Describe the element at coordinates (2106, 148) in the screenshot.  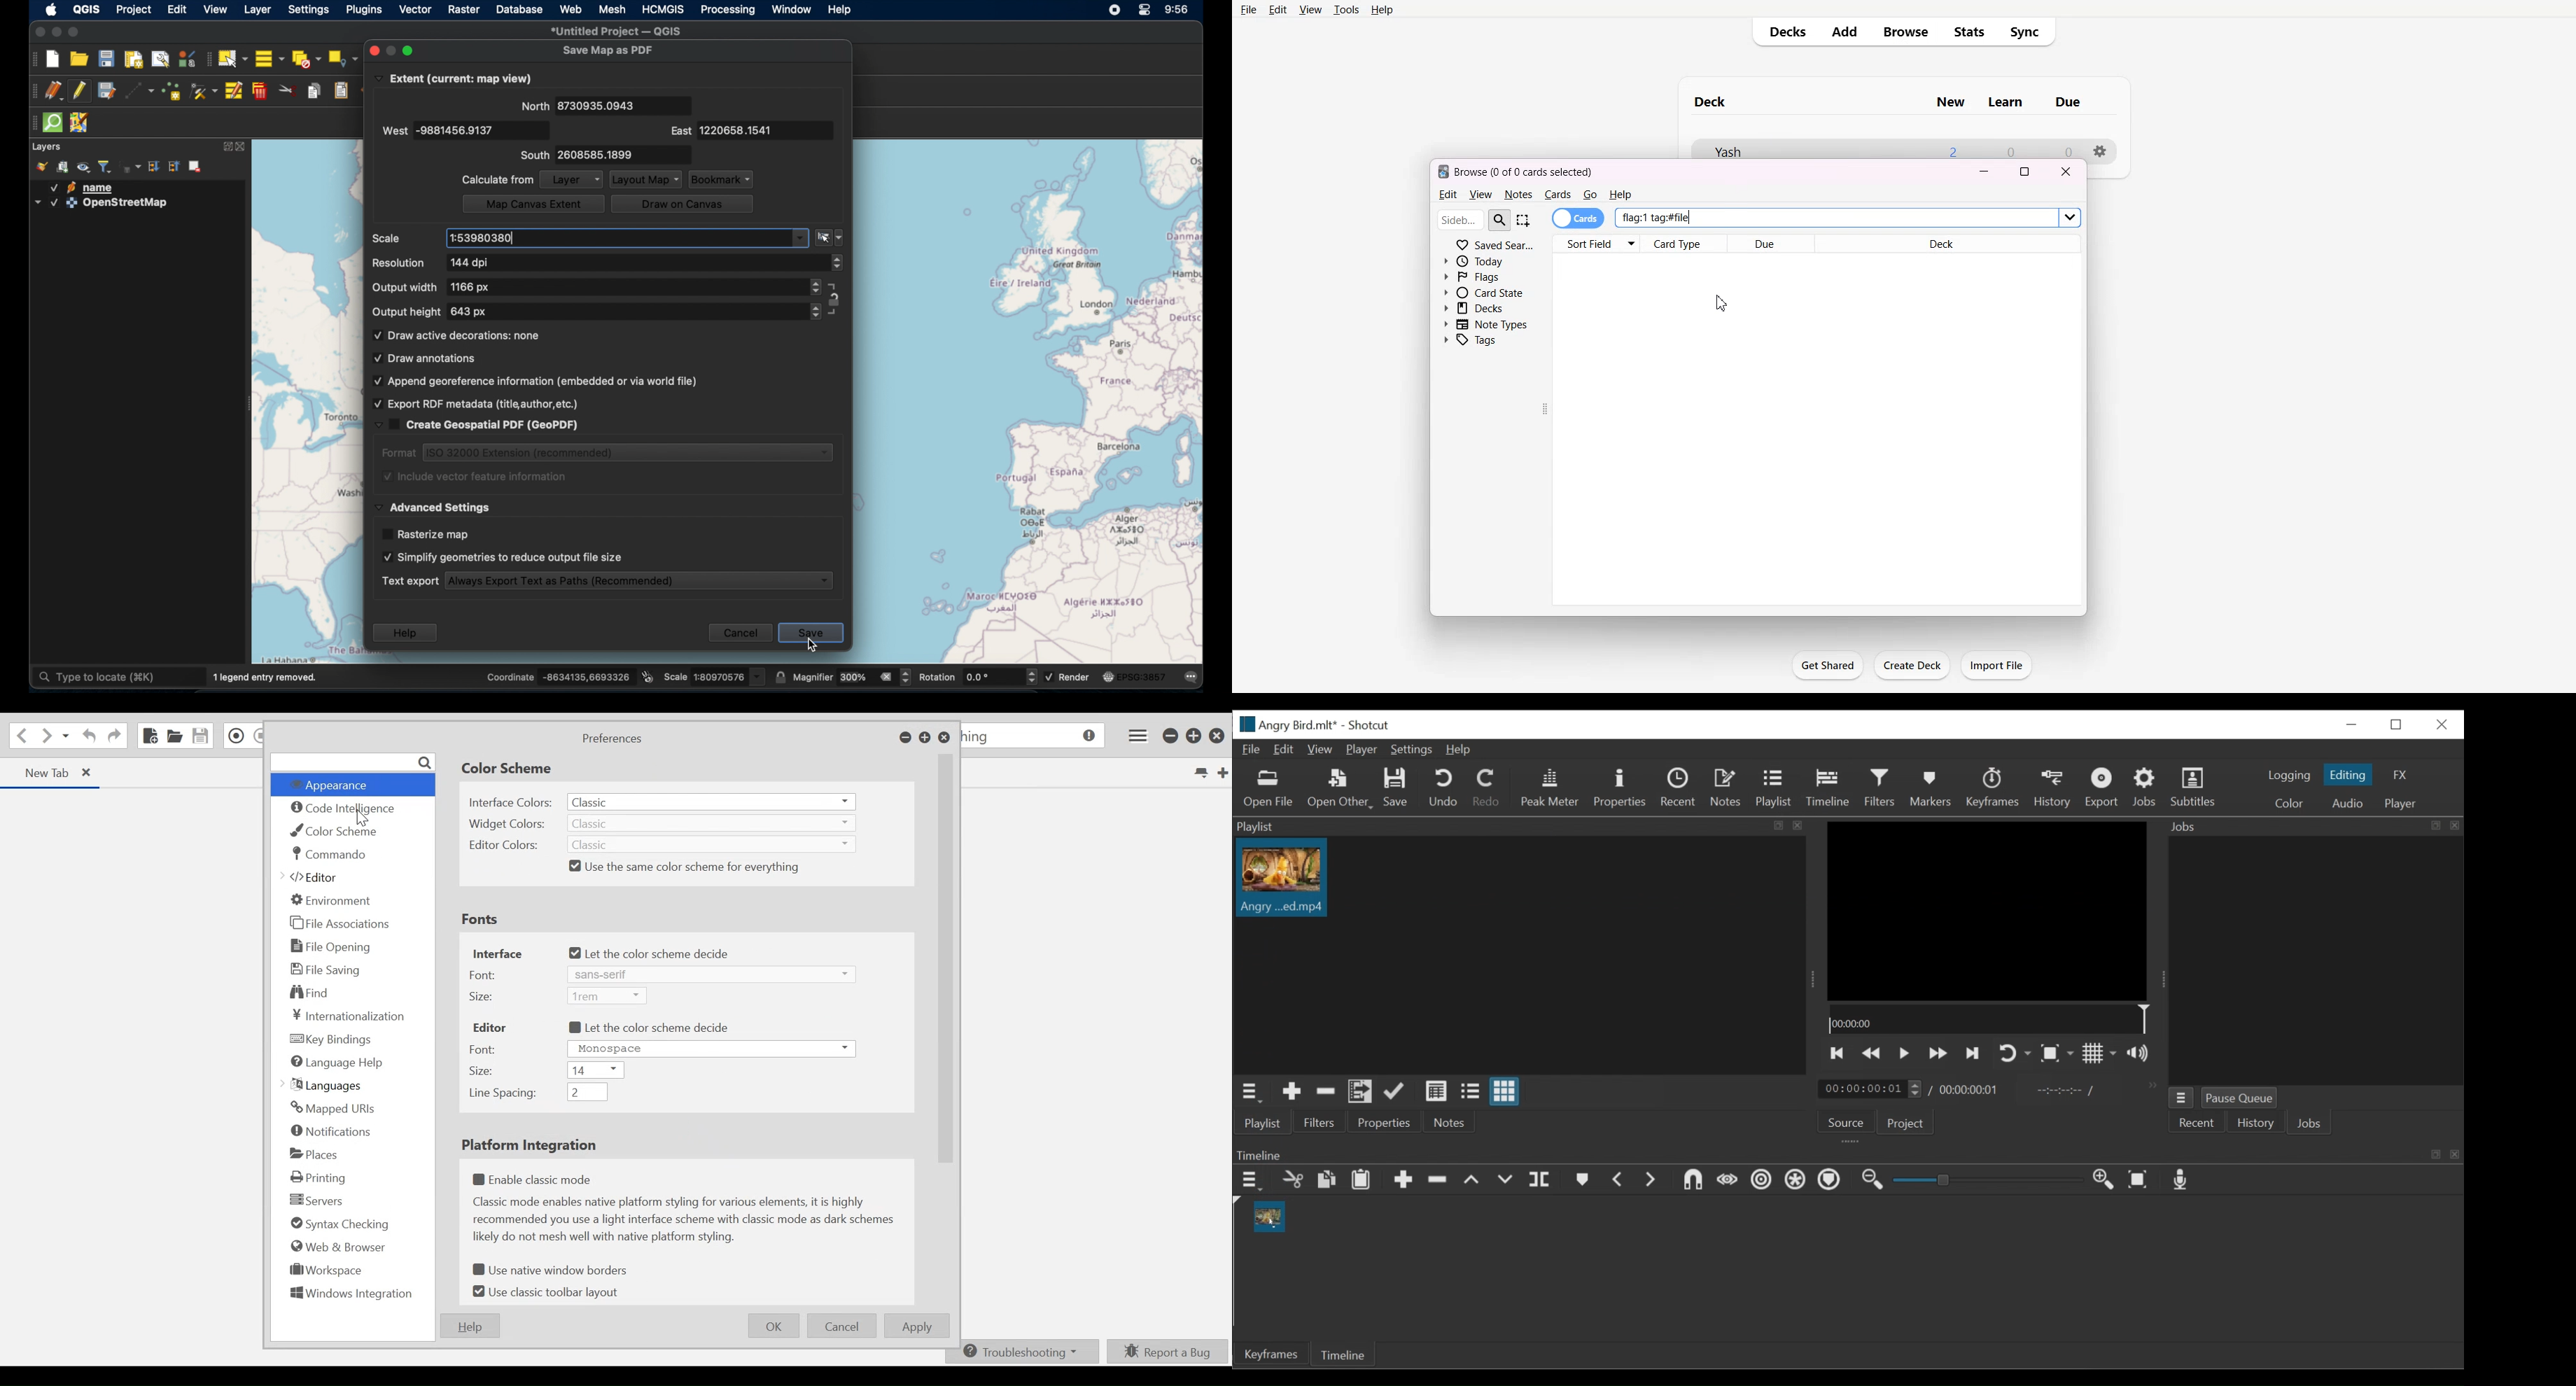
I see `Settings` at that location.